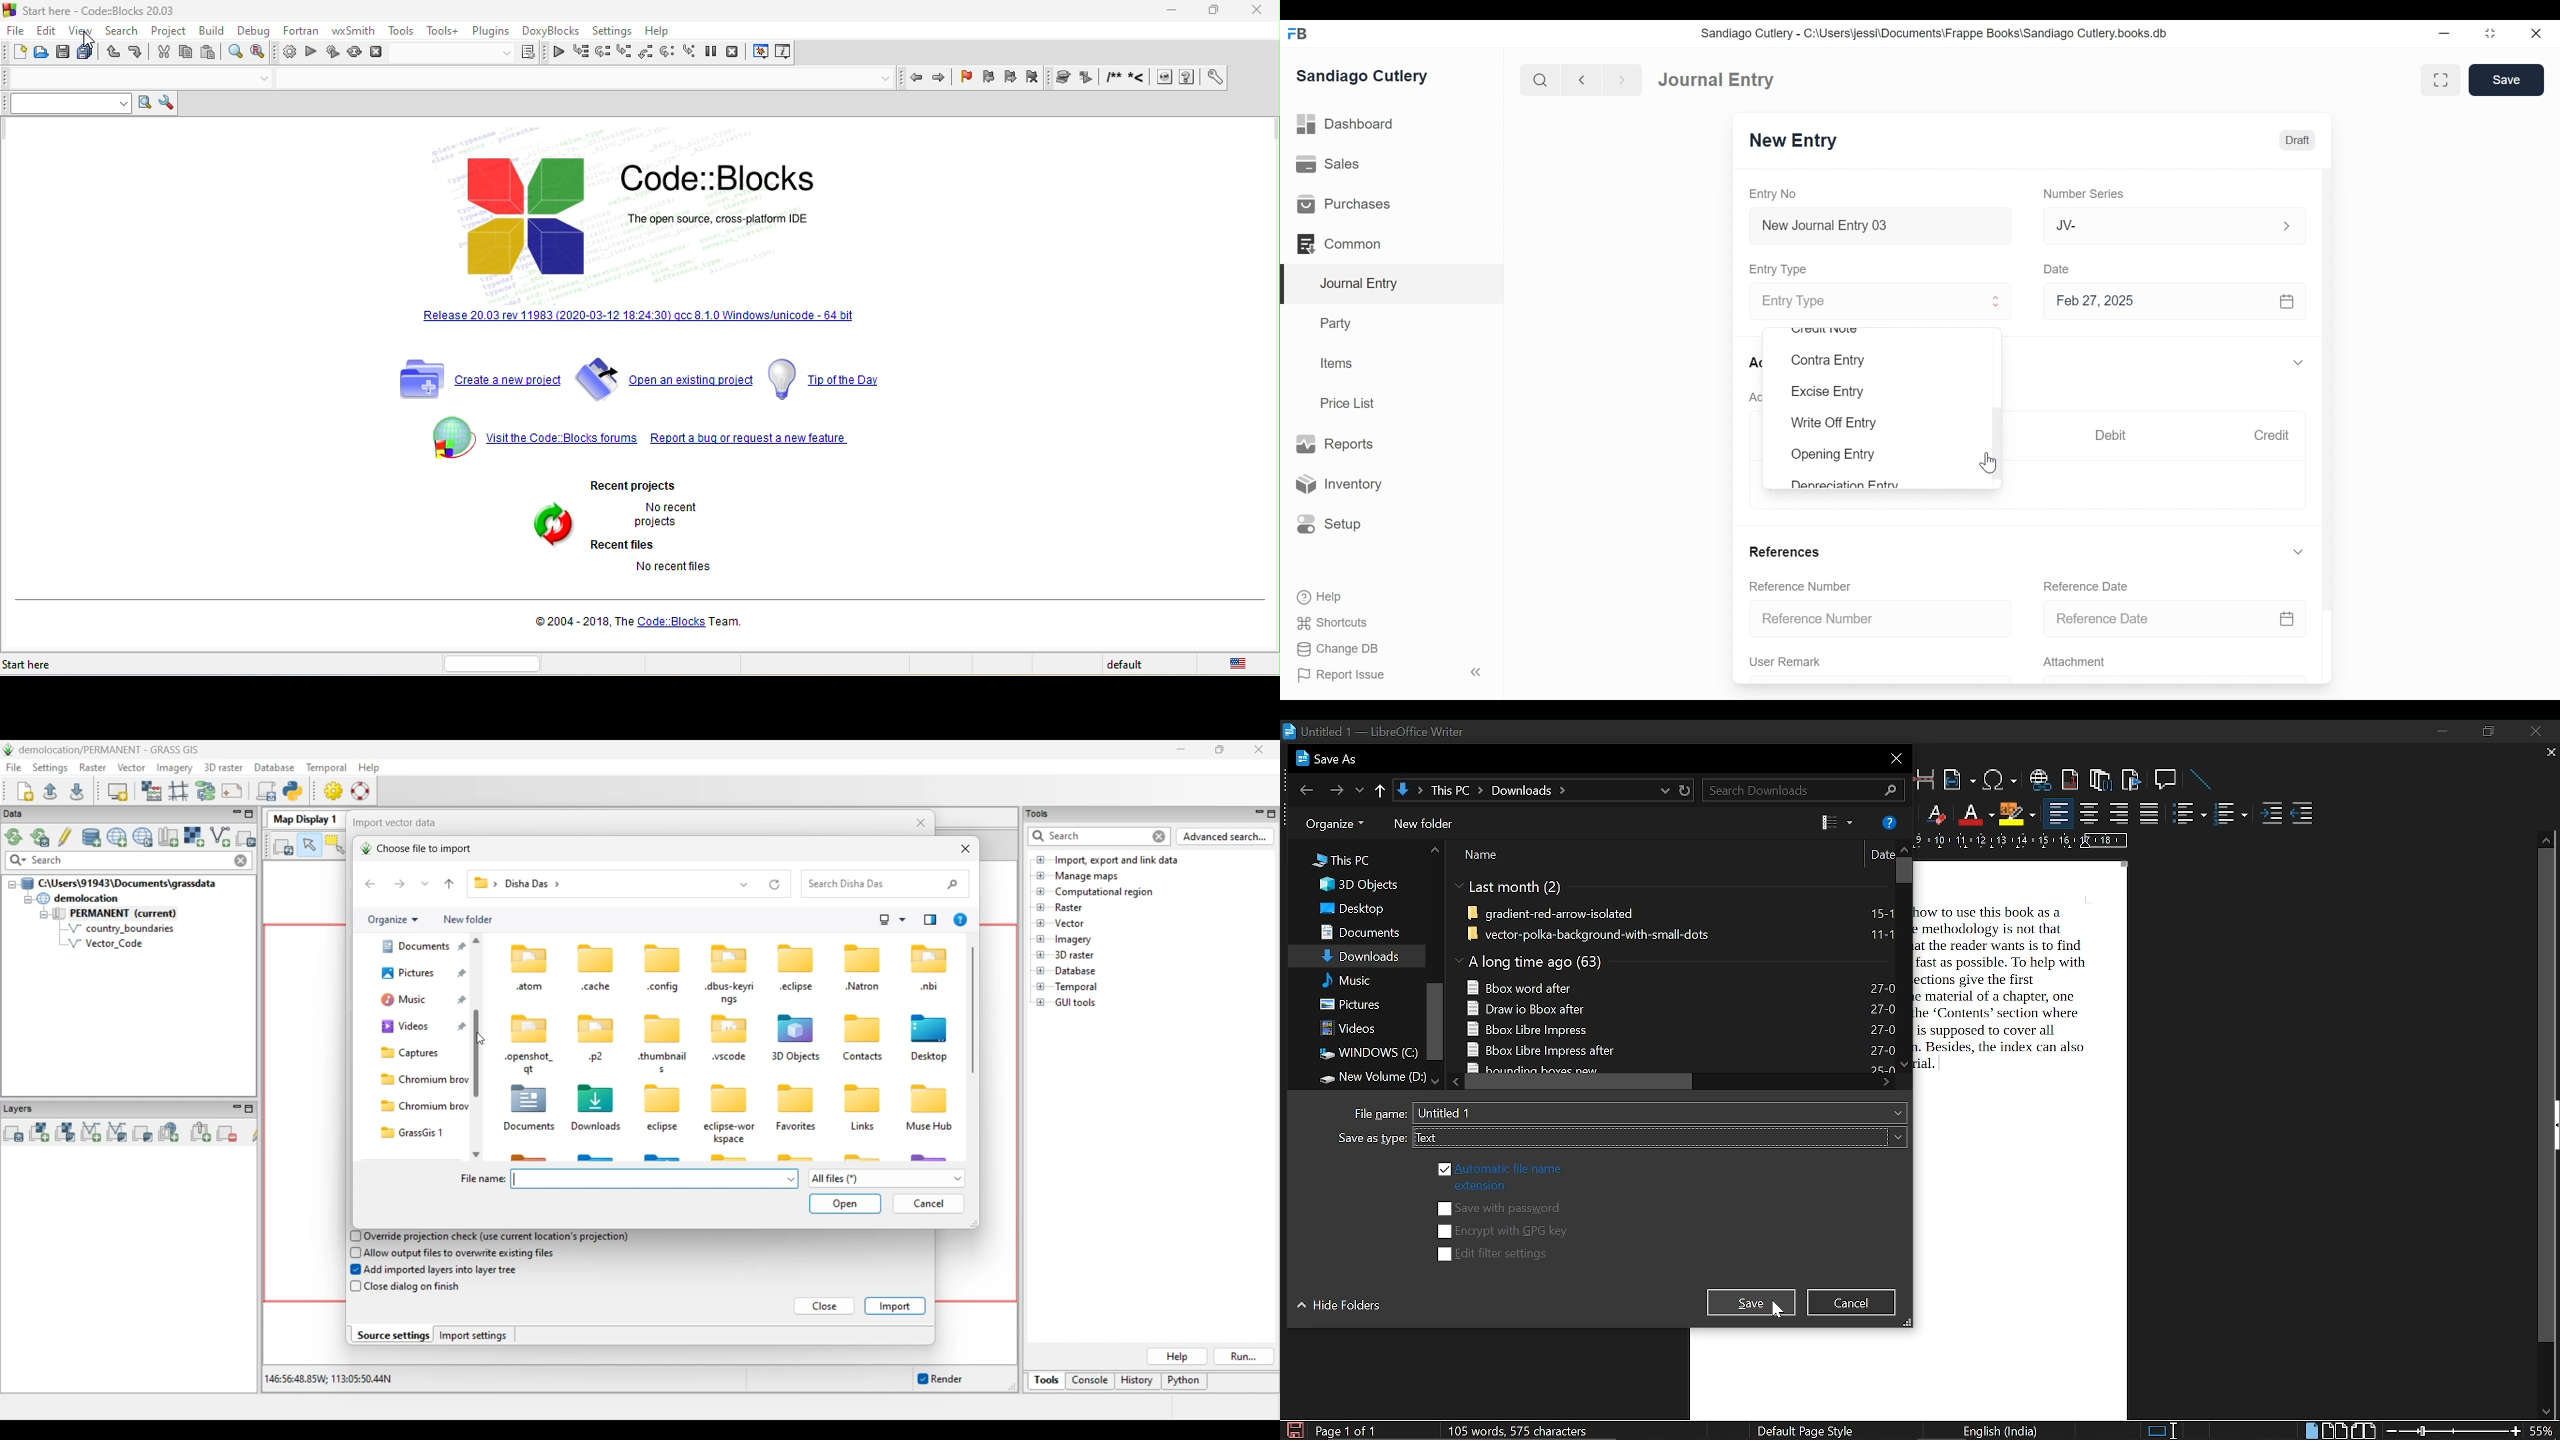  I want to click on find, so click(235, 52).